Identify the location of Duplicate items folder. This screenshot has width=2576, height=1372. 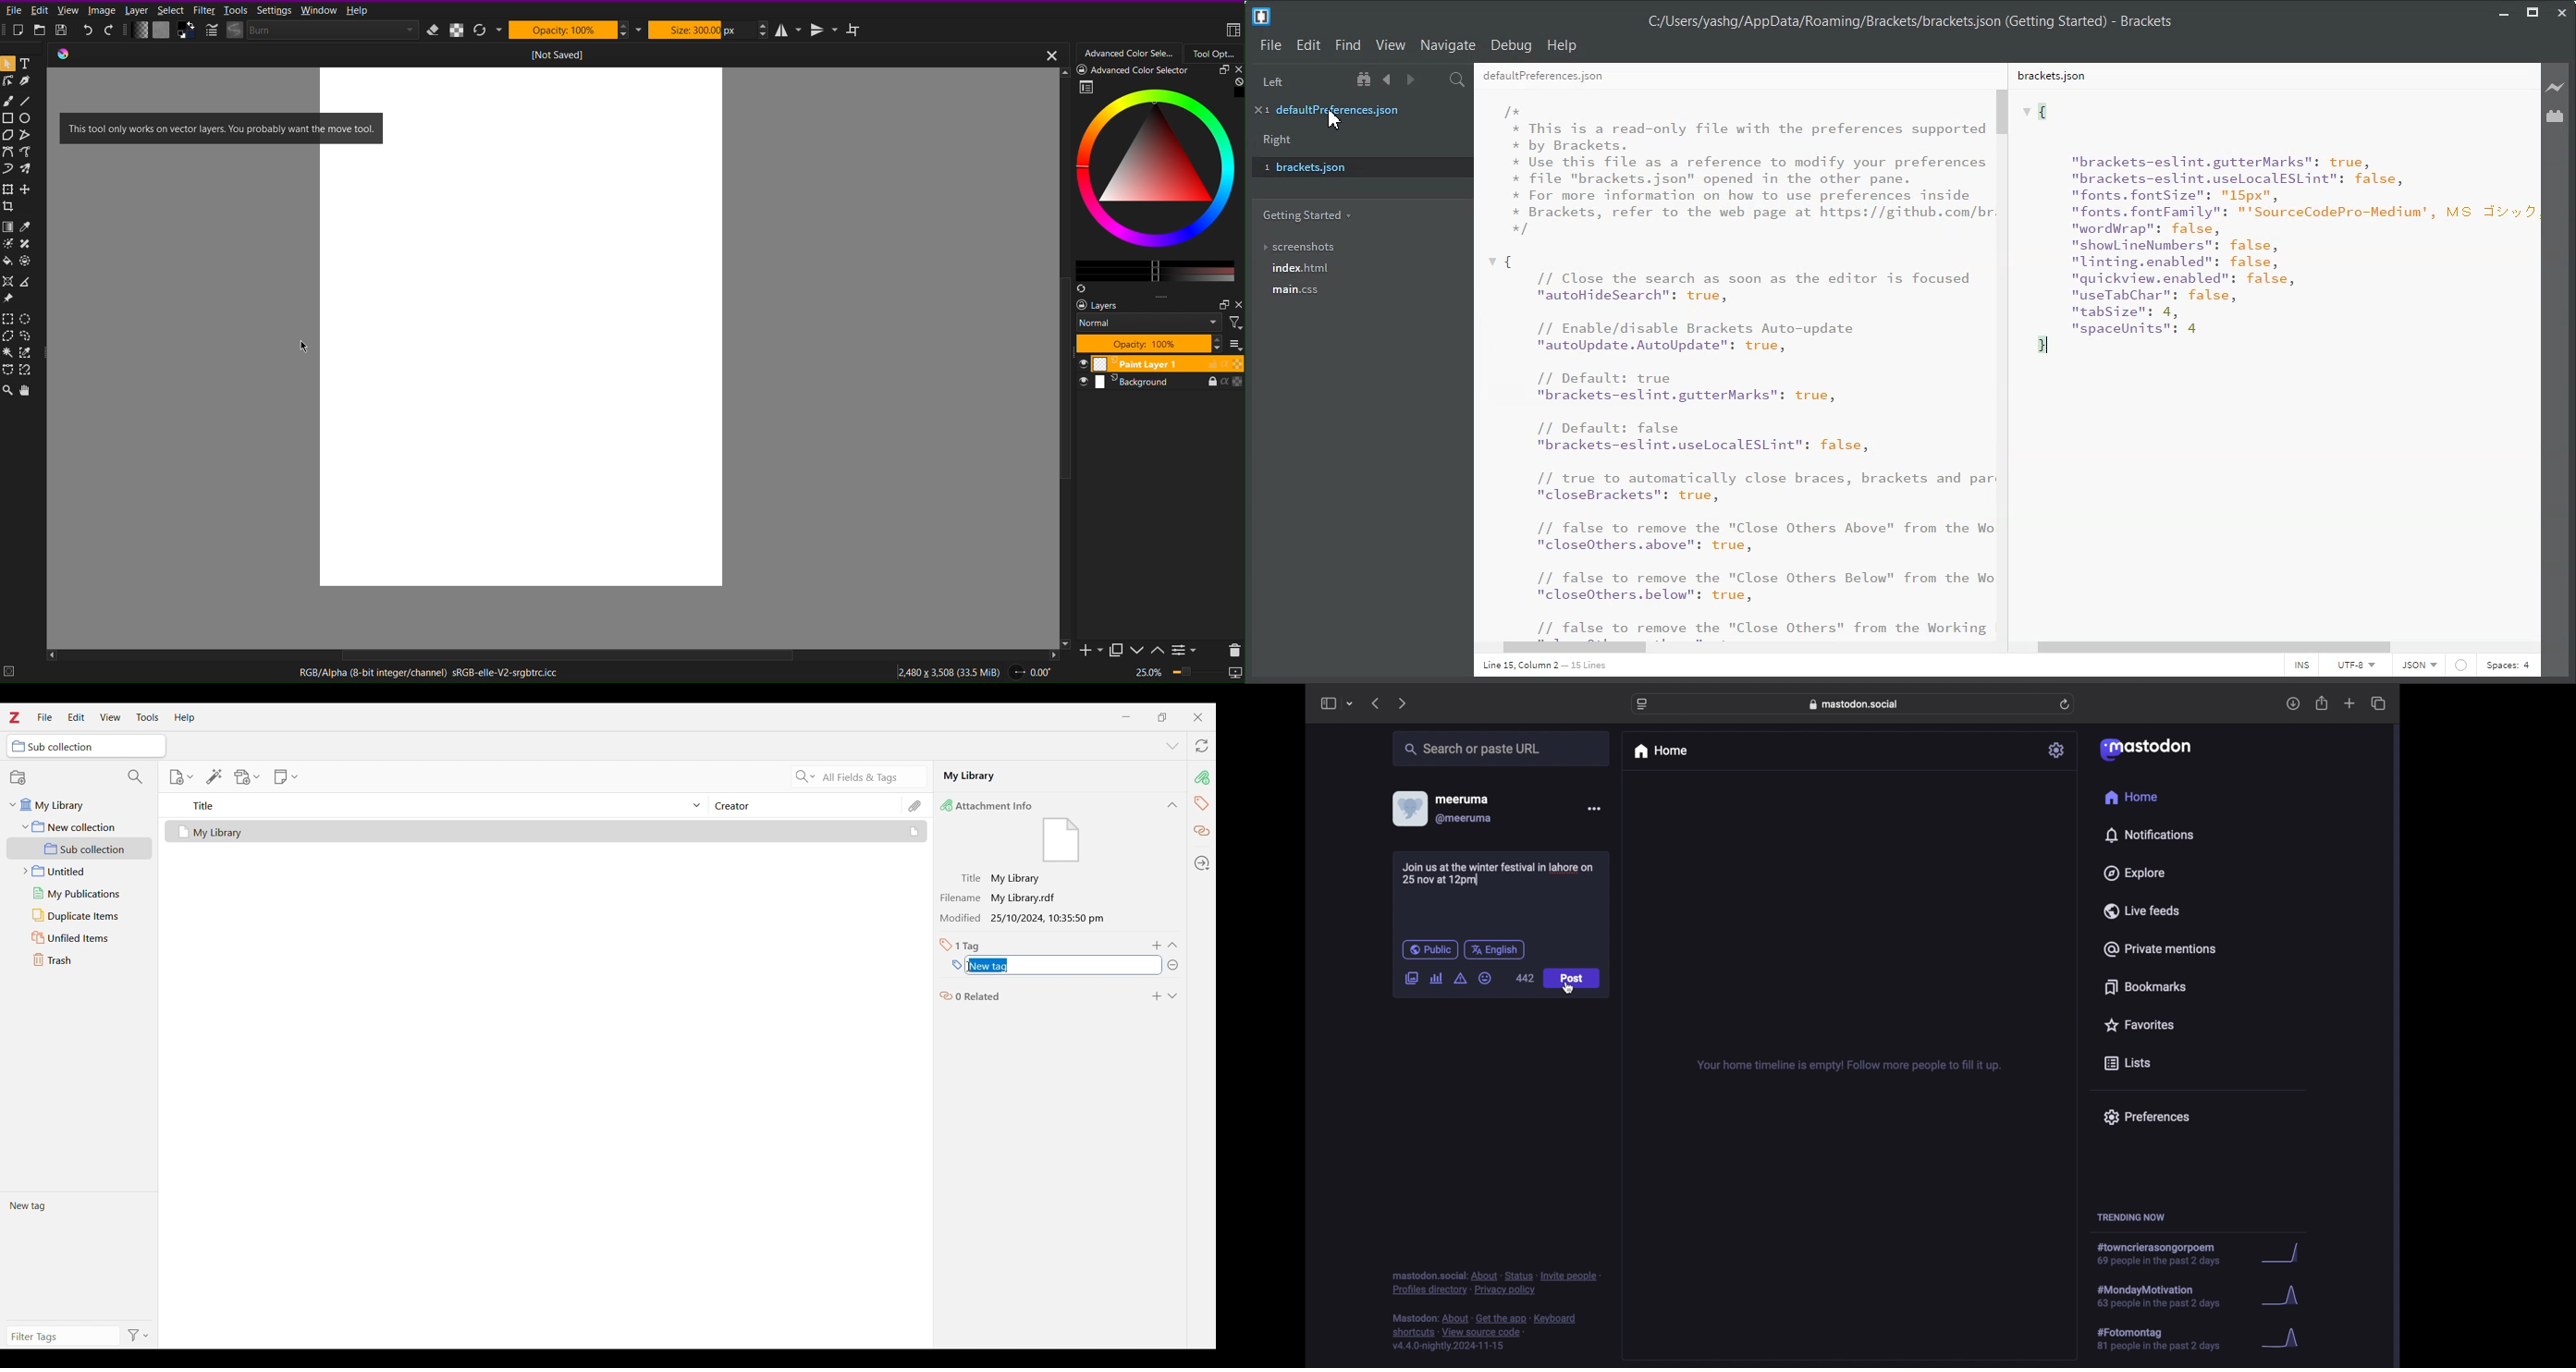
(80, 916).